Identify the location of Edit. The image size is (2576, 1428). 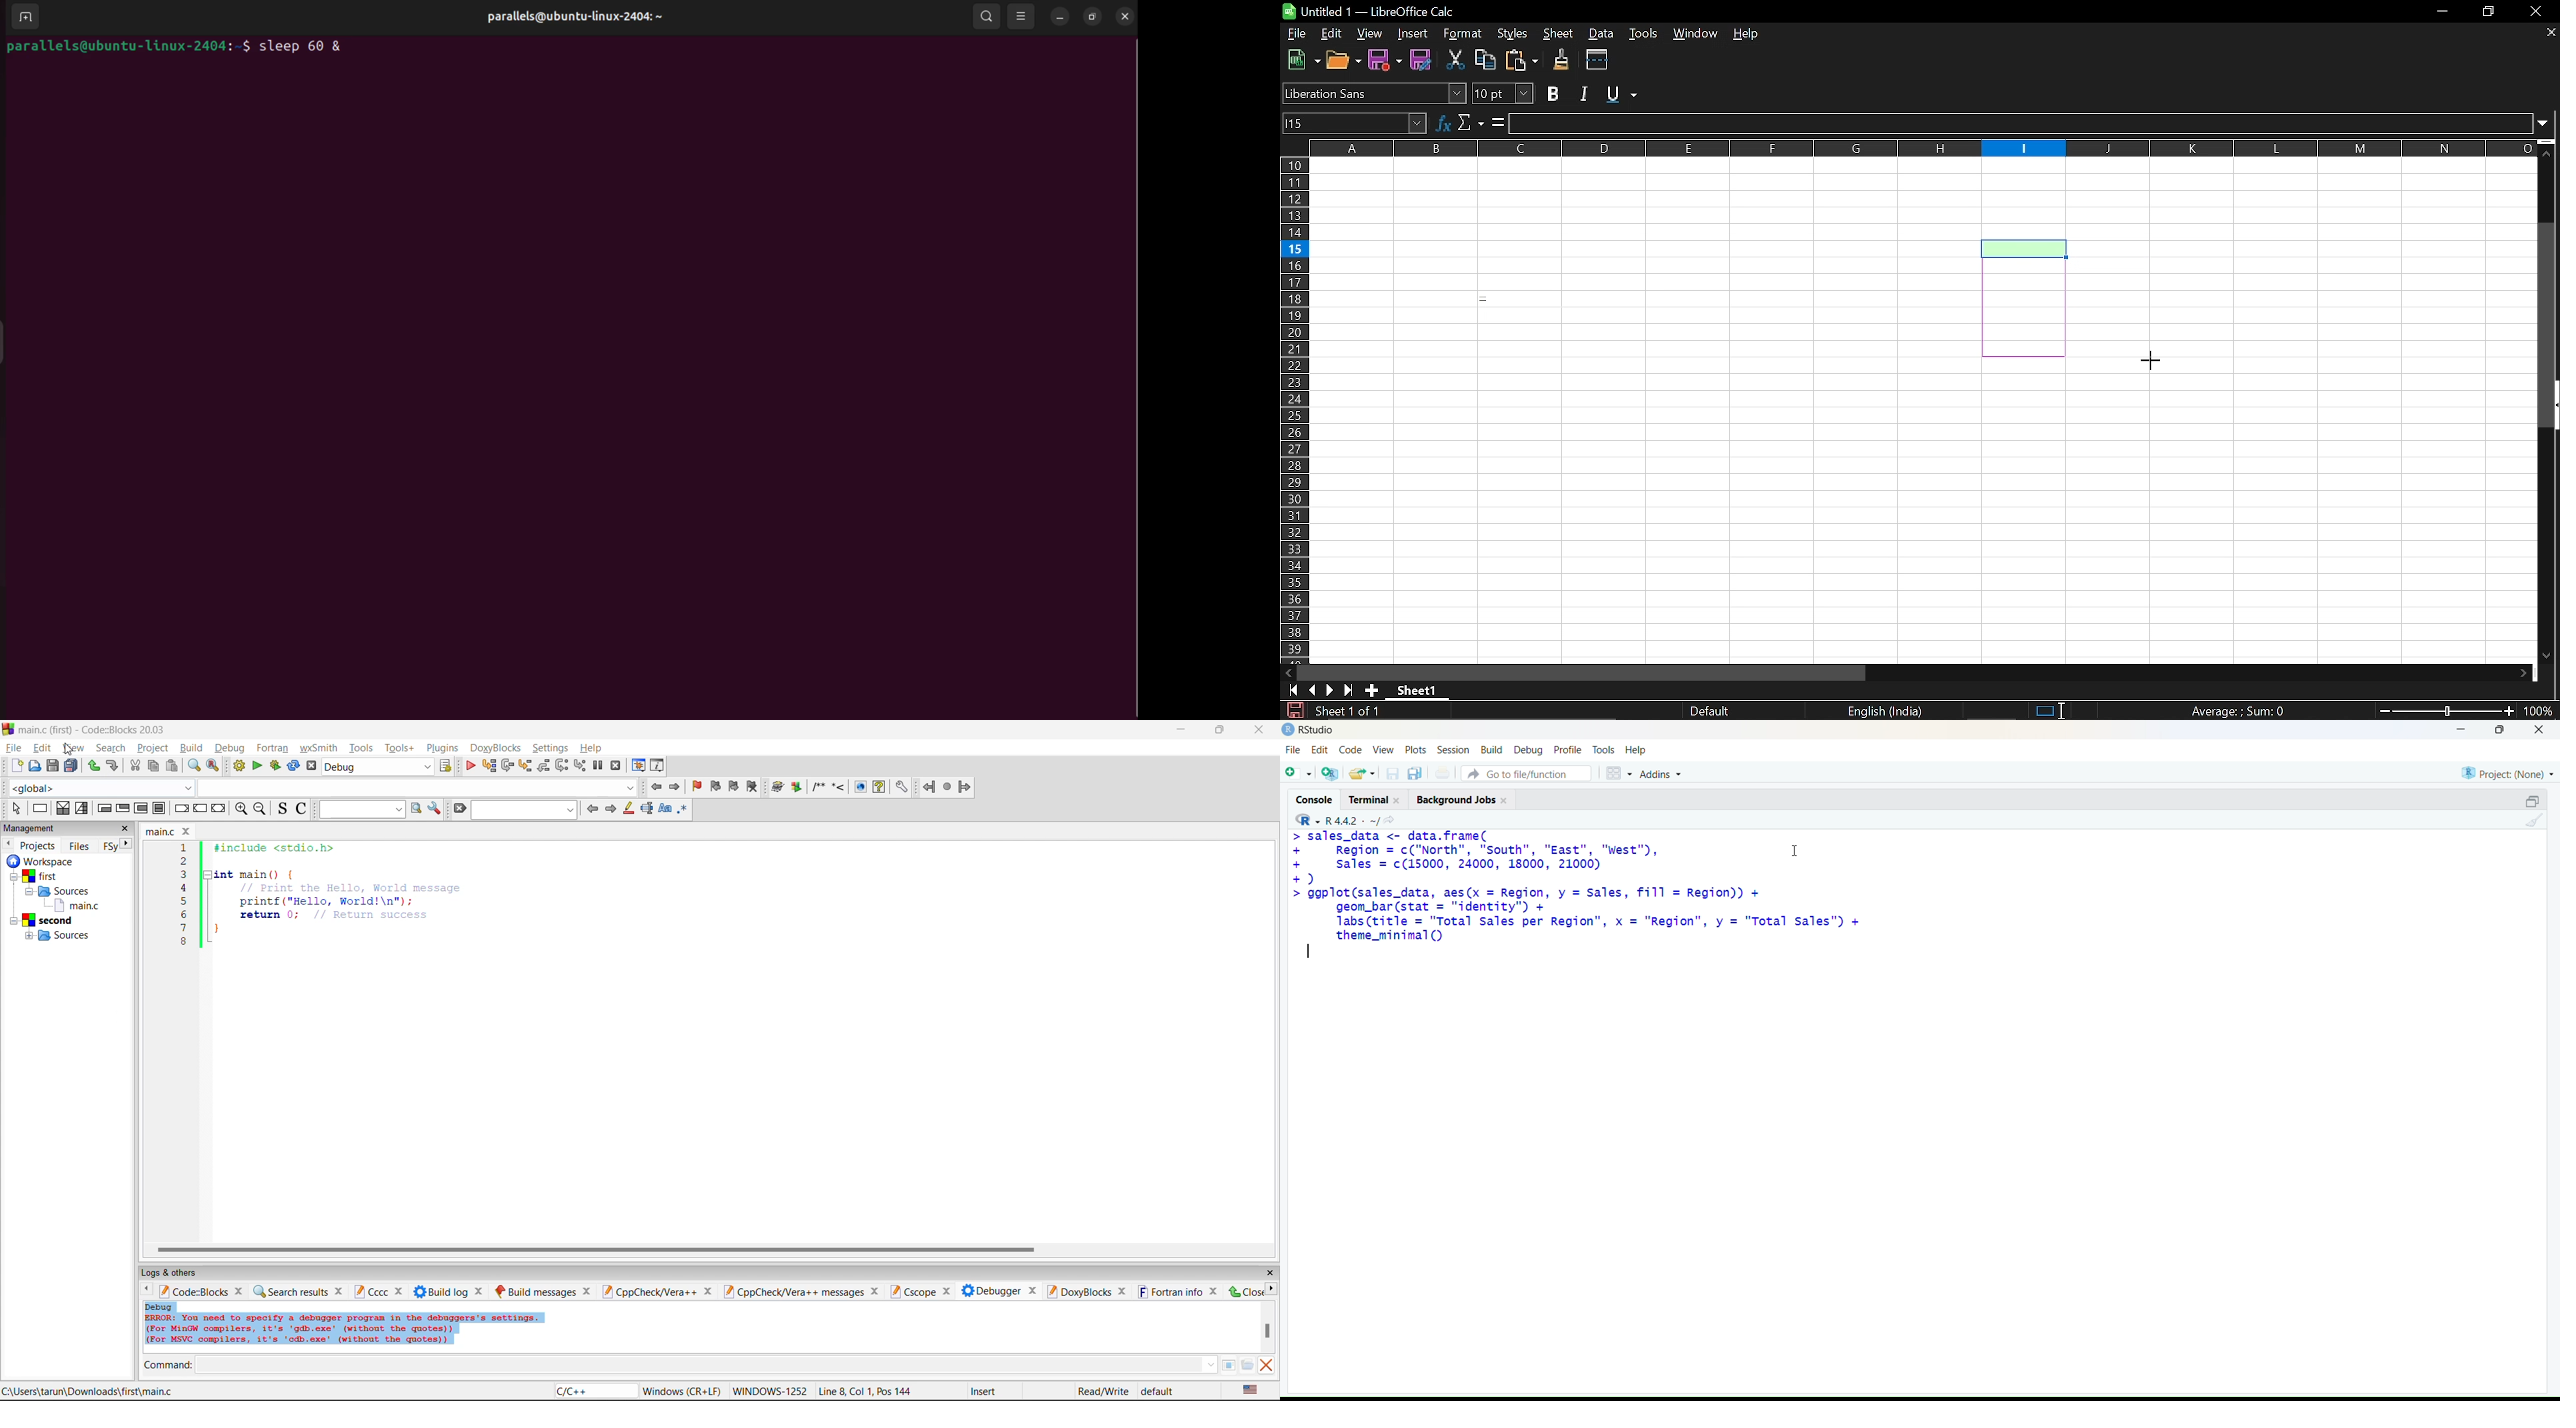
(1330, 33).